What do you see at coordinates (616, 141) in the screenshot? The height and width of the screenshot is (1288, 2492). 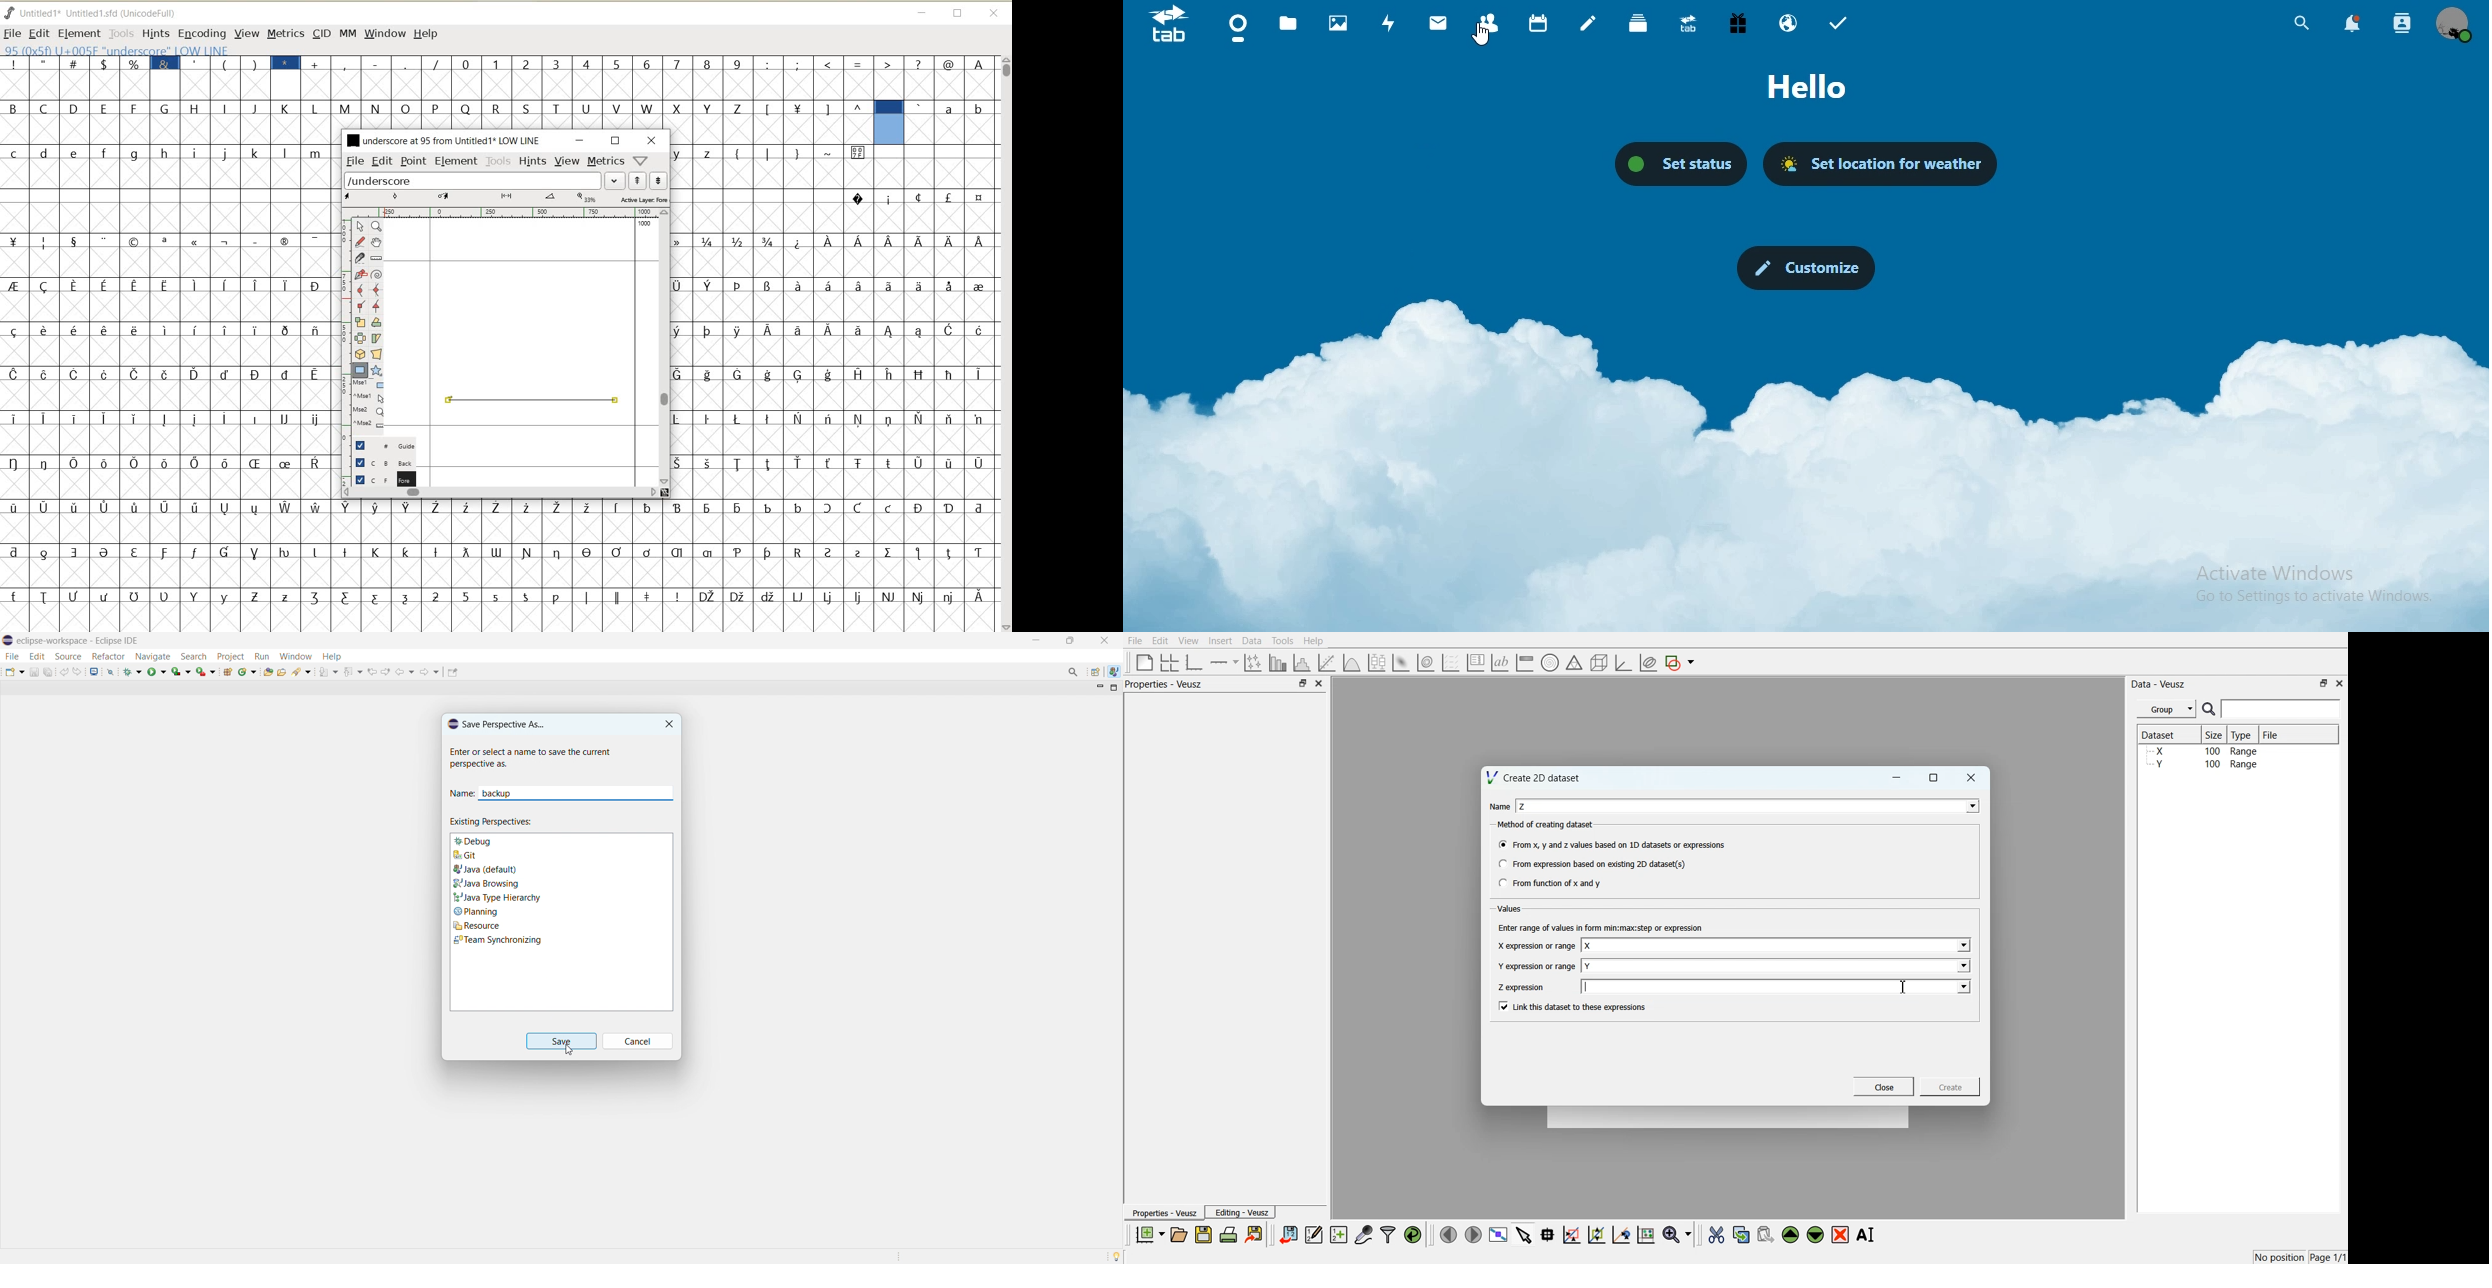 I see `RESTORE` at bounding box center [616, 141].